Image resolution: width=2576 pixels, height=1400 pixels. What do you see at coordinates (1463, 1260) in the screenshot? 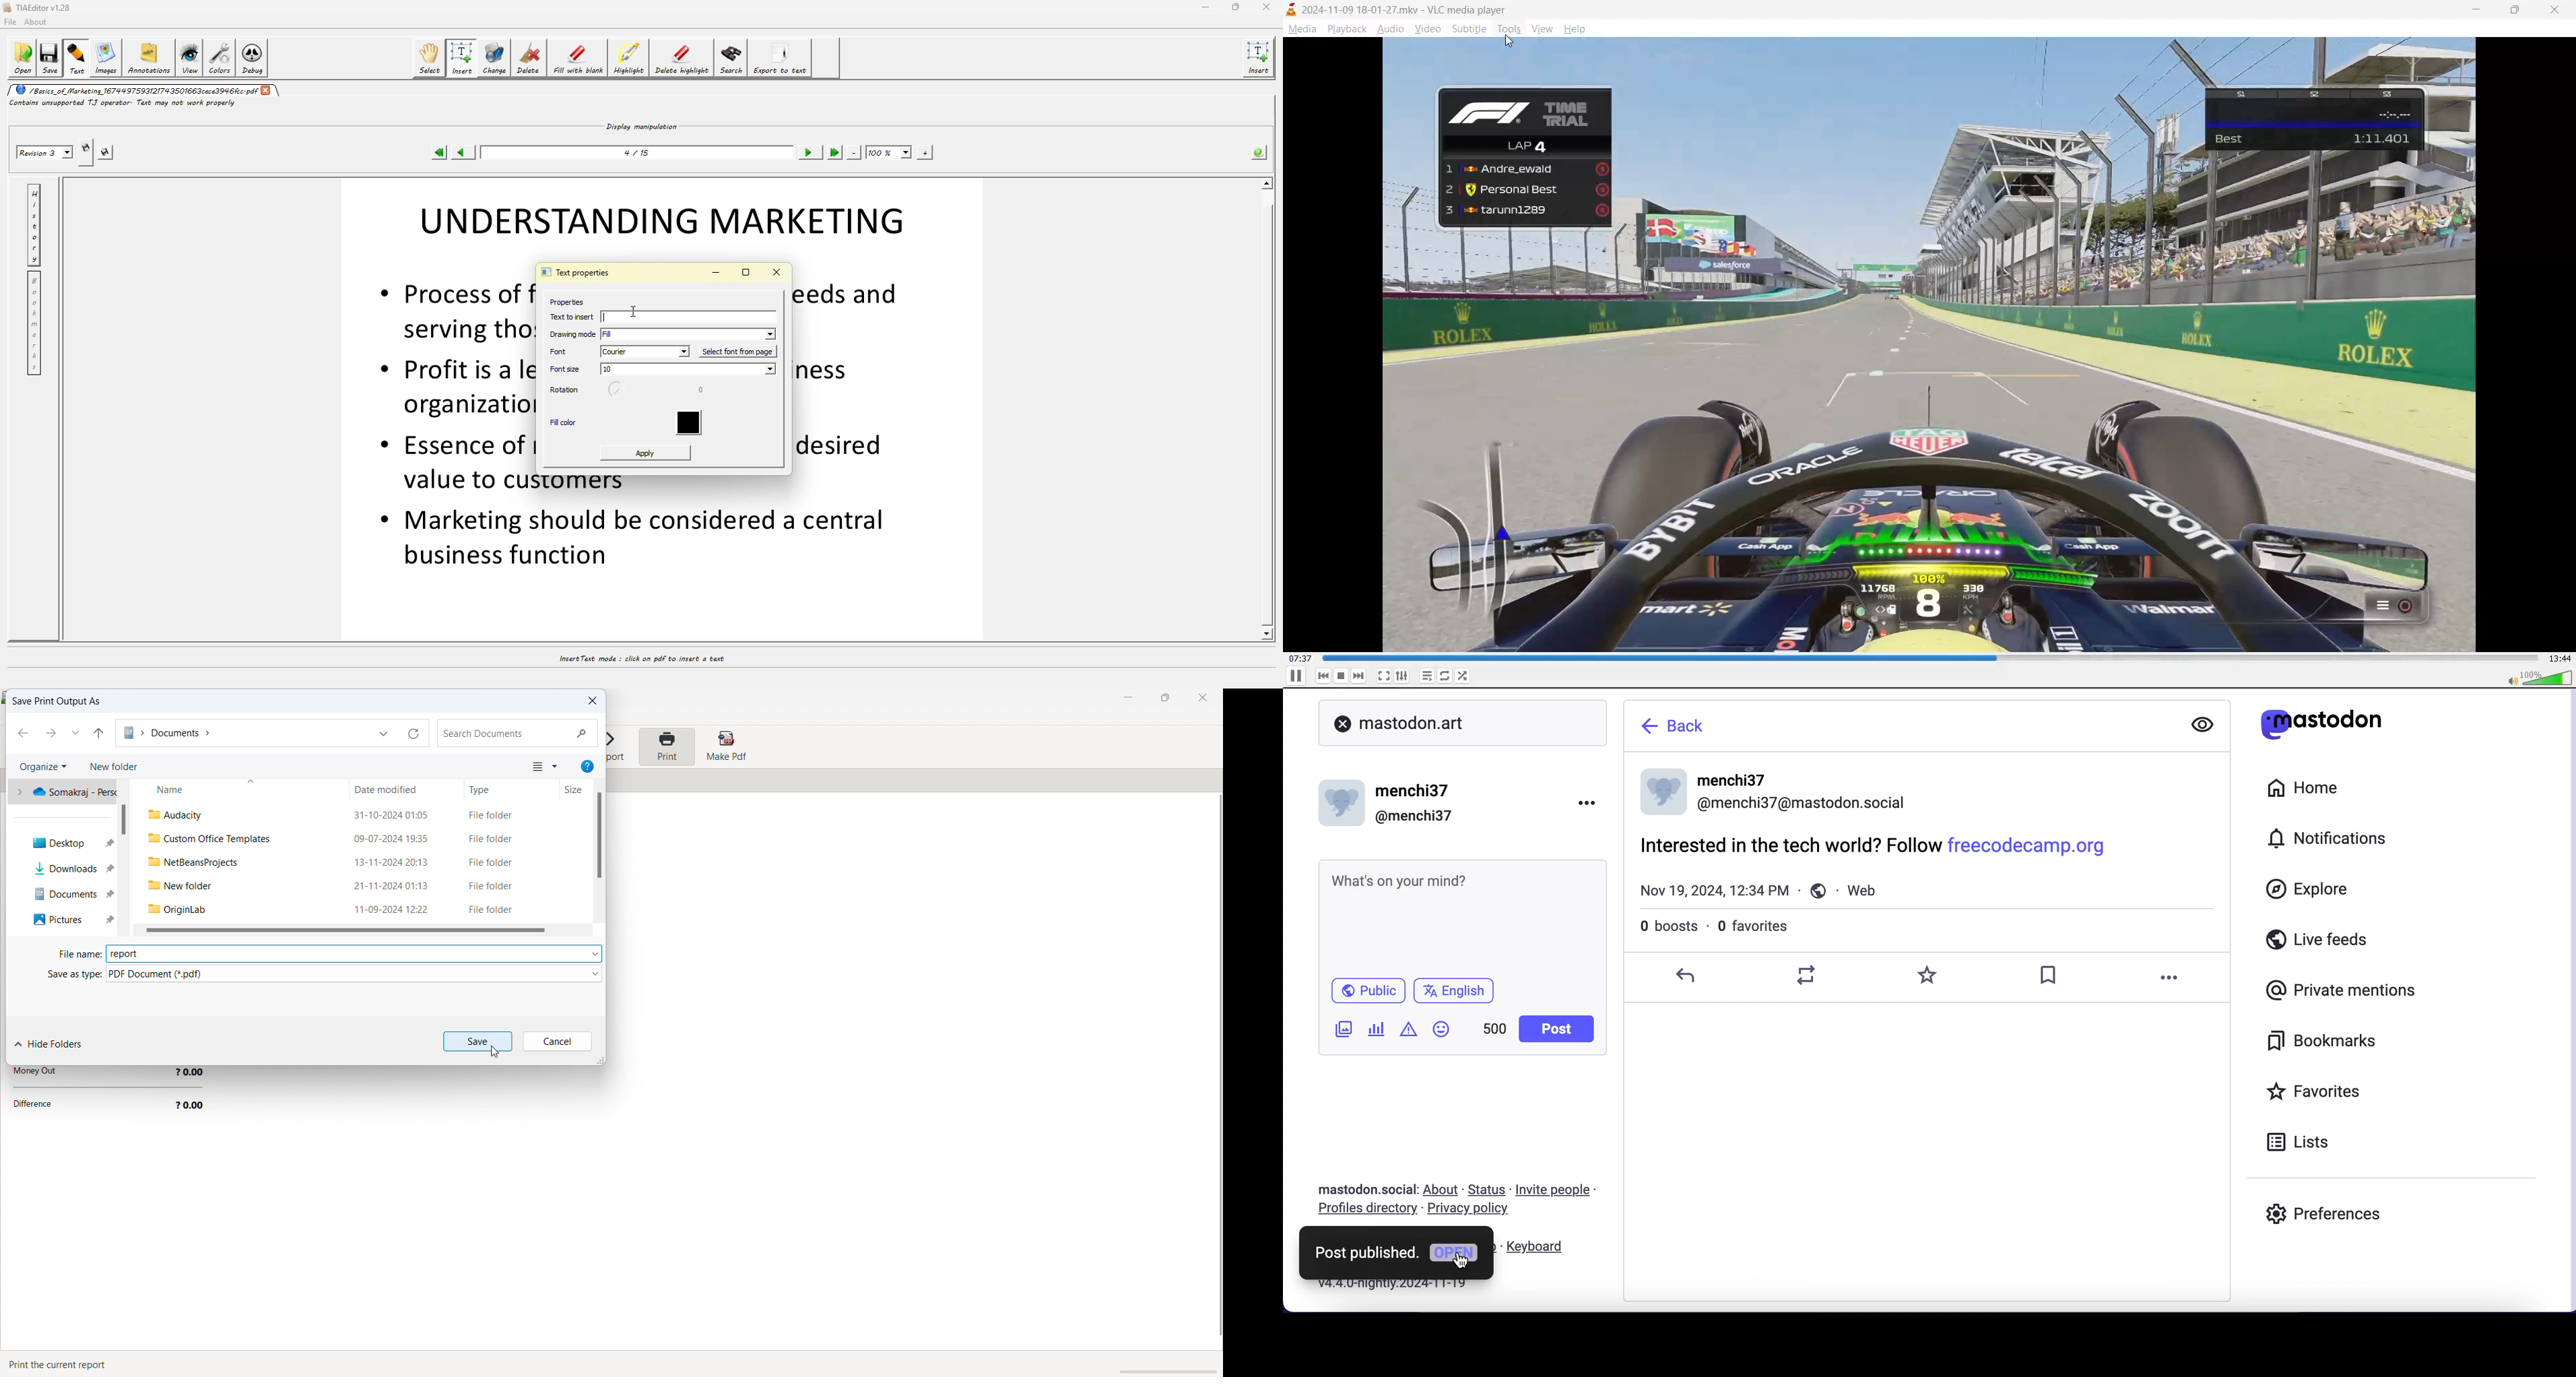
I see `cursor` at bounding box center [1463, 1260].